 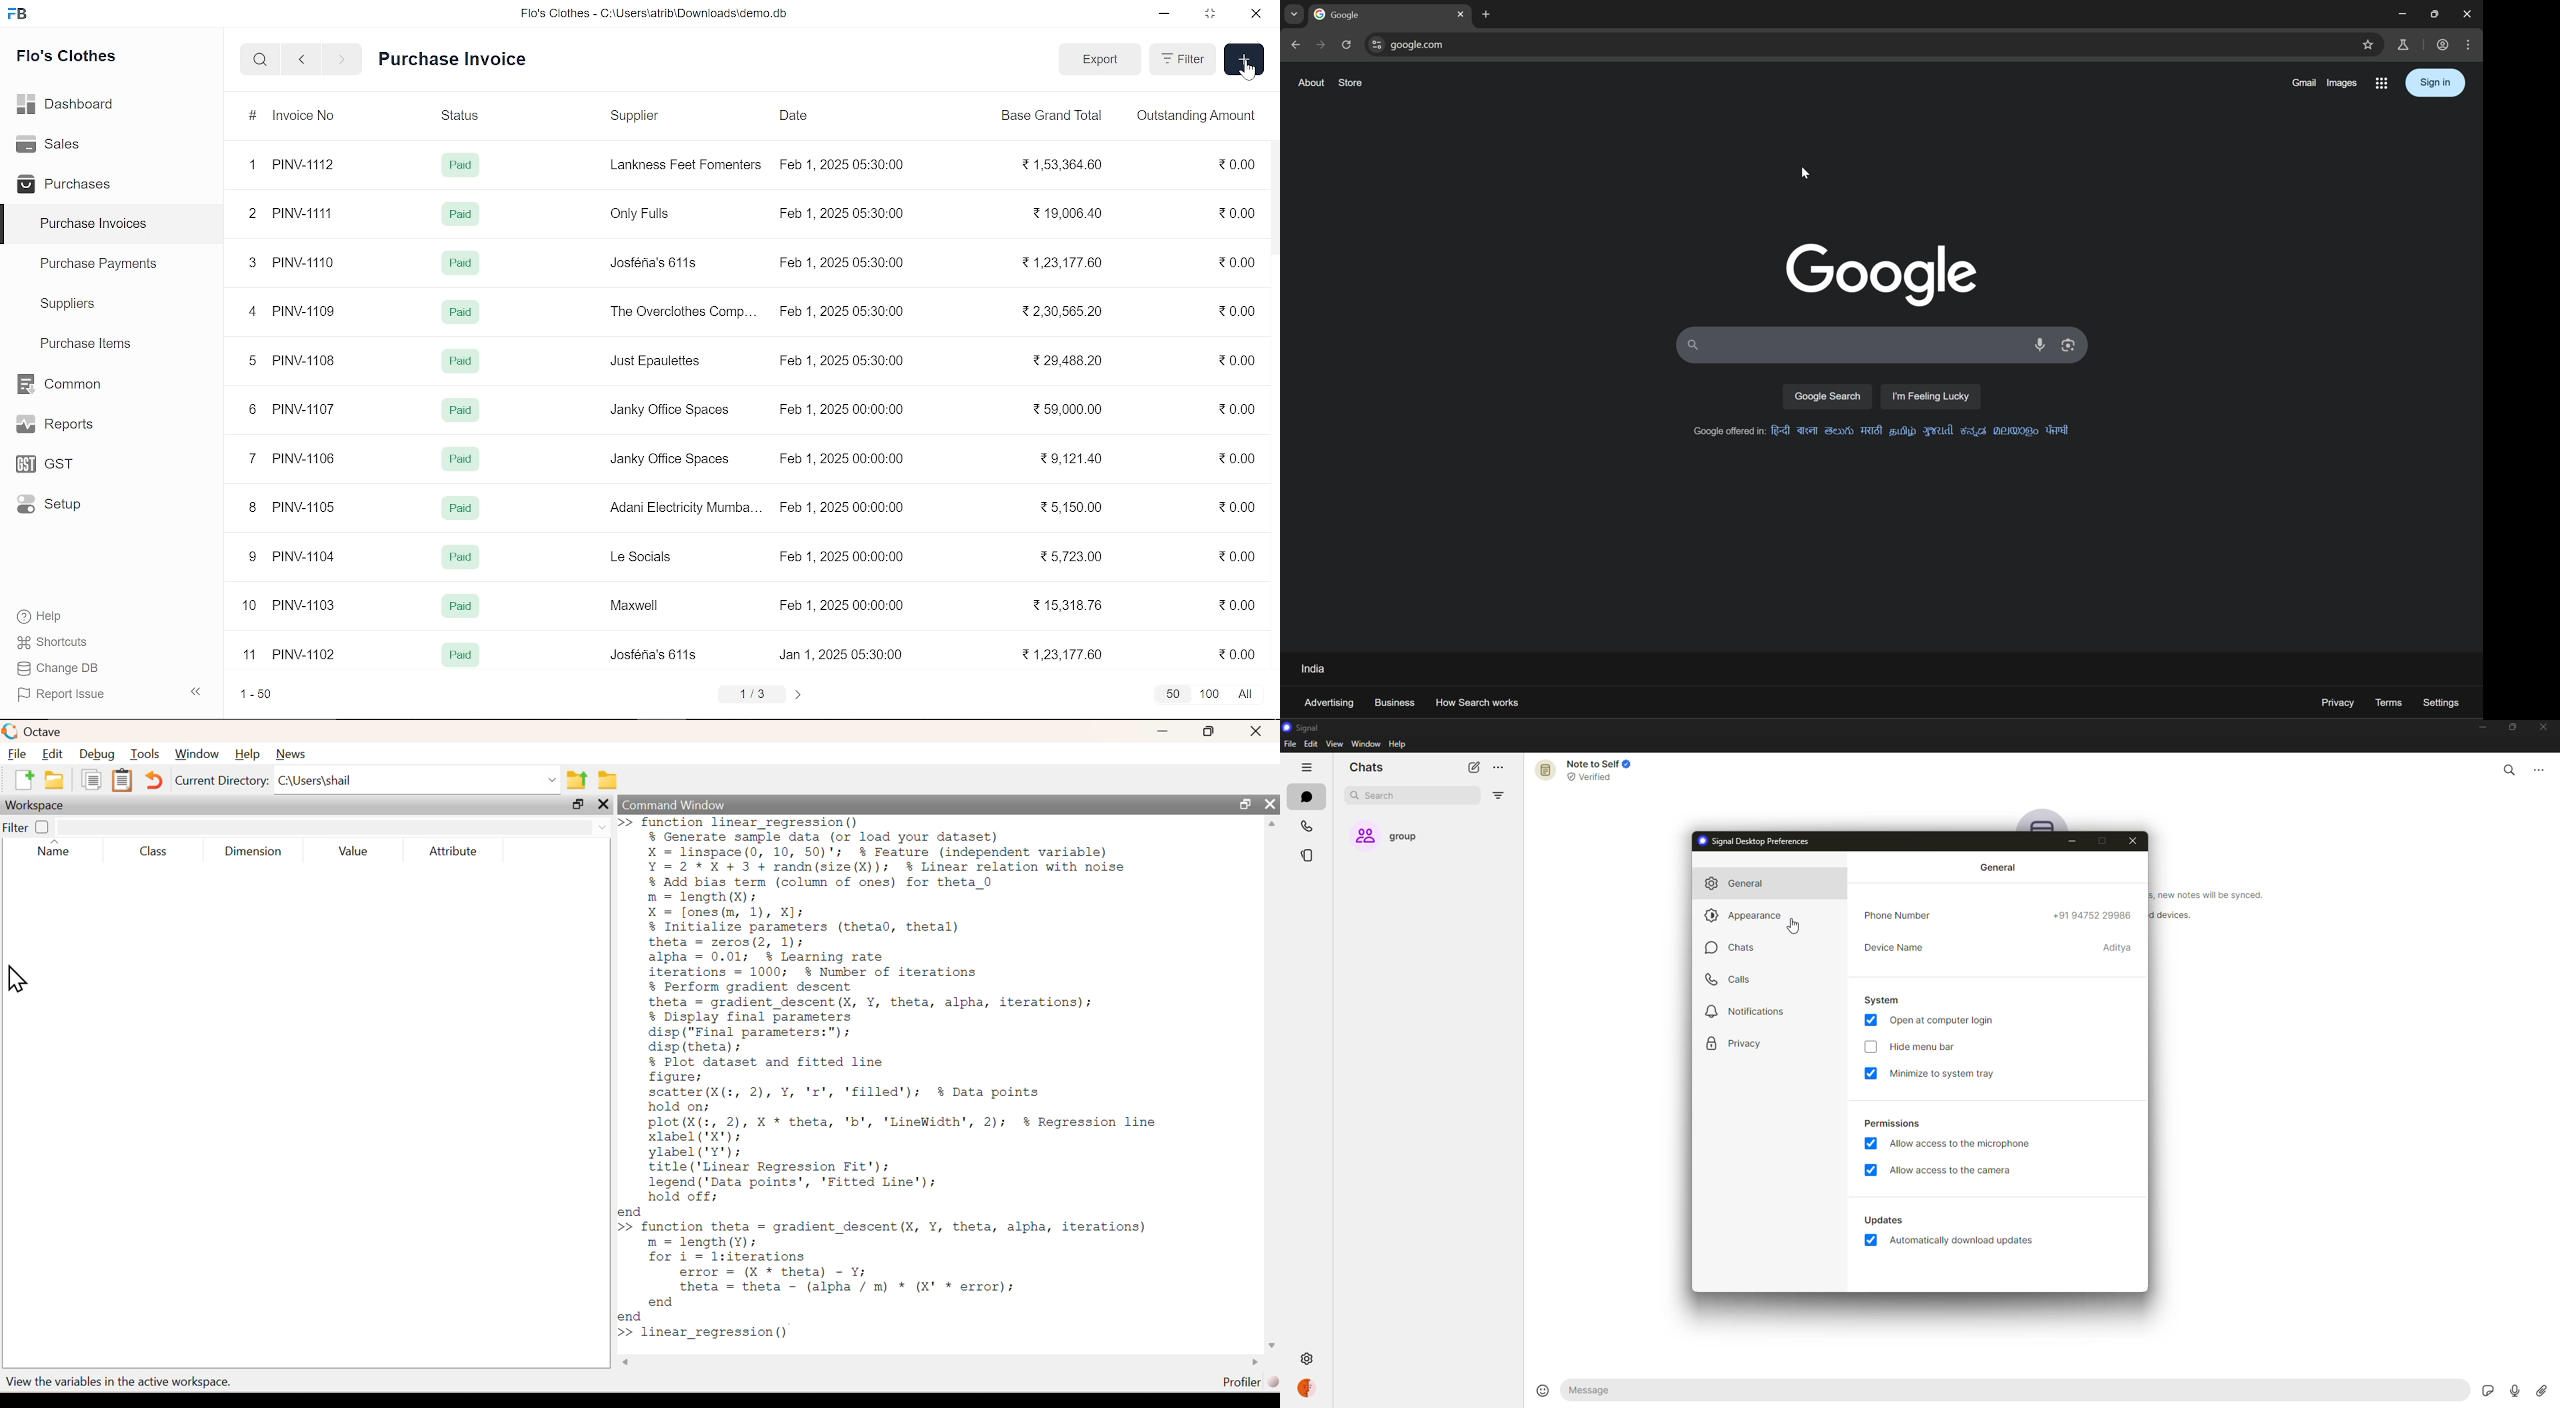 What do you see at coordinates (1254, 16) in the screenshot?
I see `close` at bounding box center [1254, 16].